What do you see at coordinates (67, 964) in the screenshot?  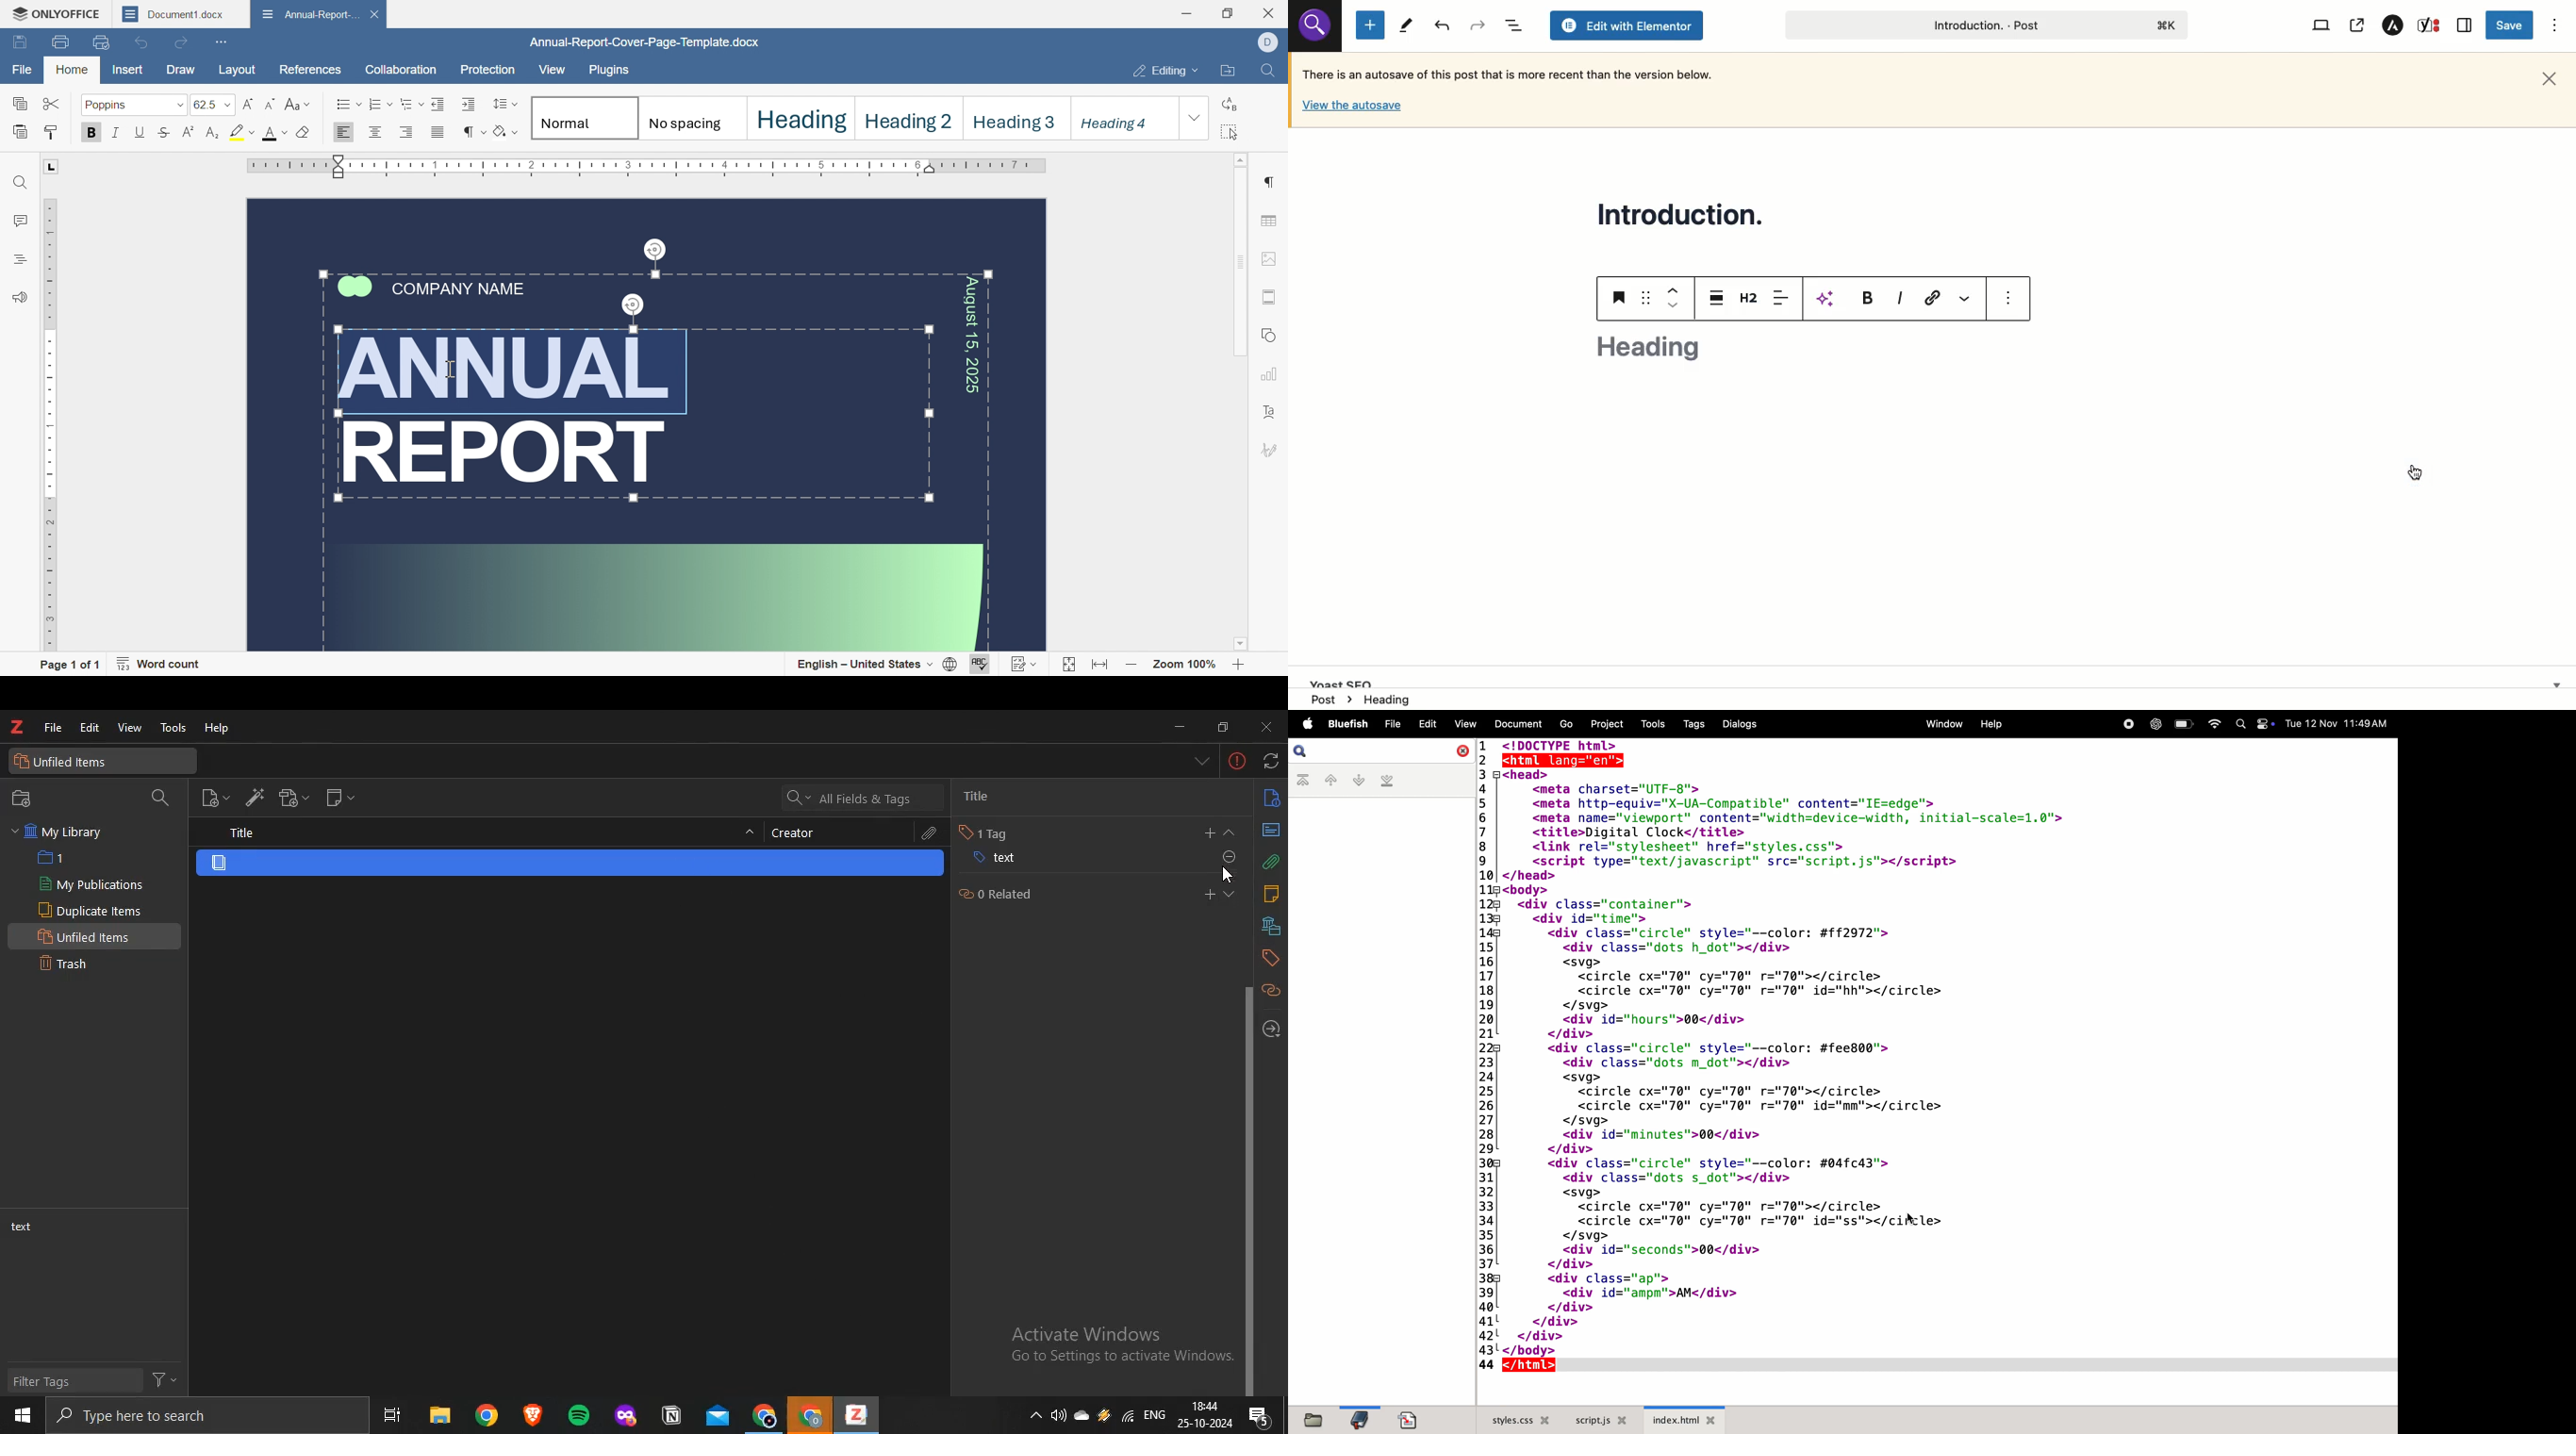 I see `trash` at bounding box center [67, 964].